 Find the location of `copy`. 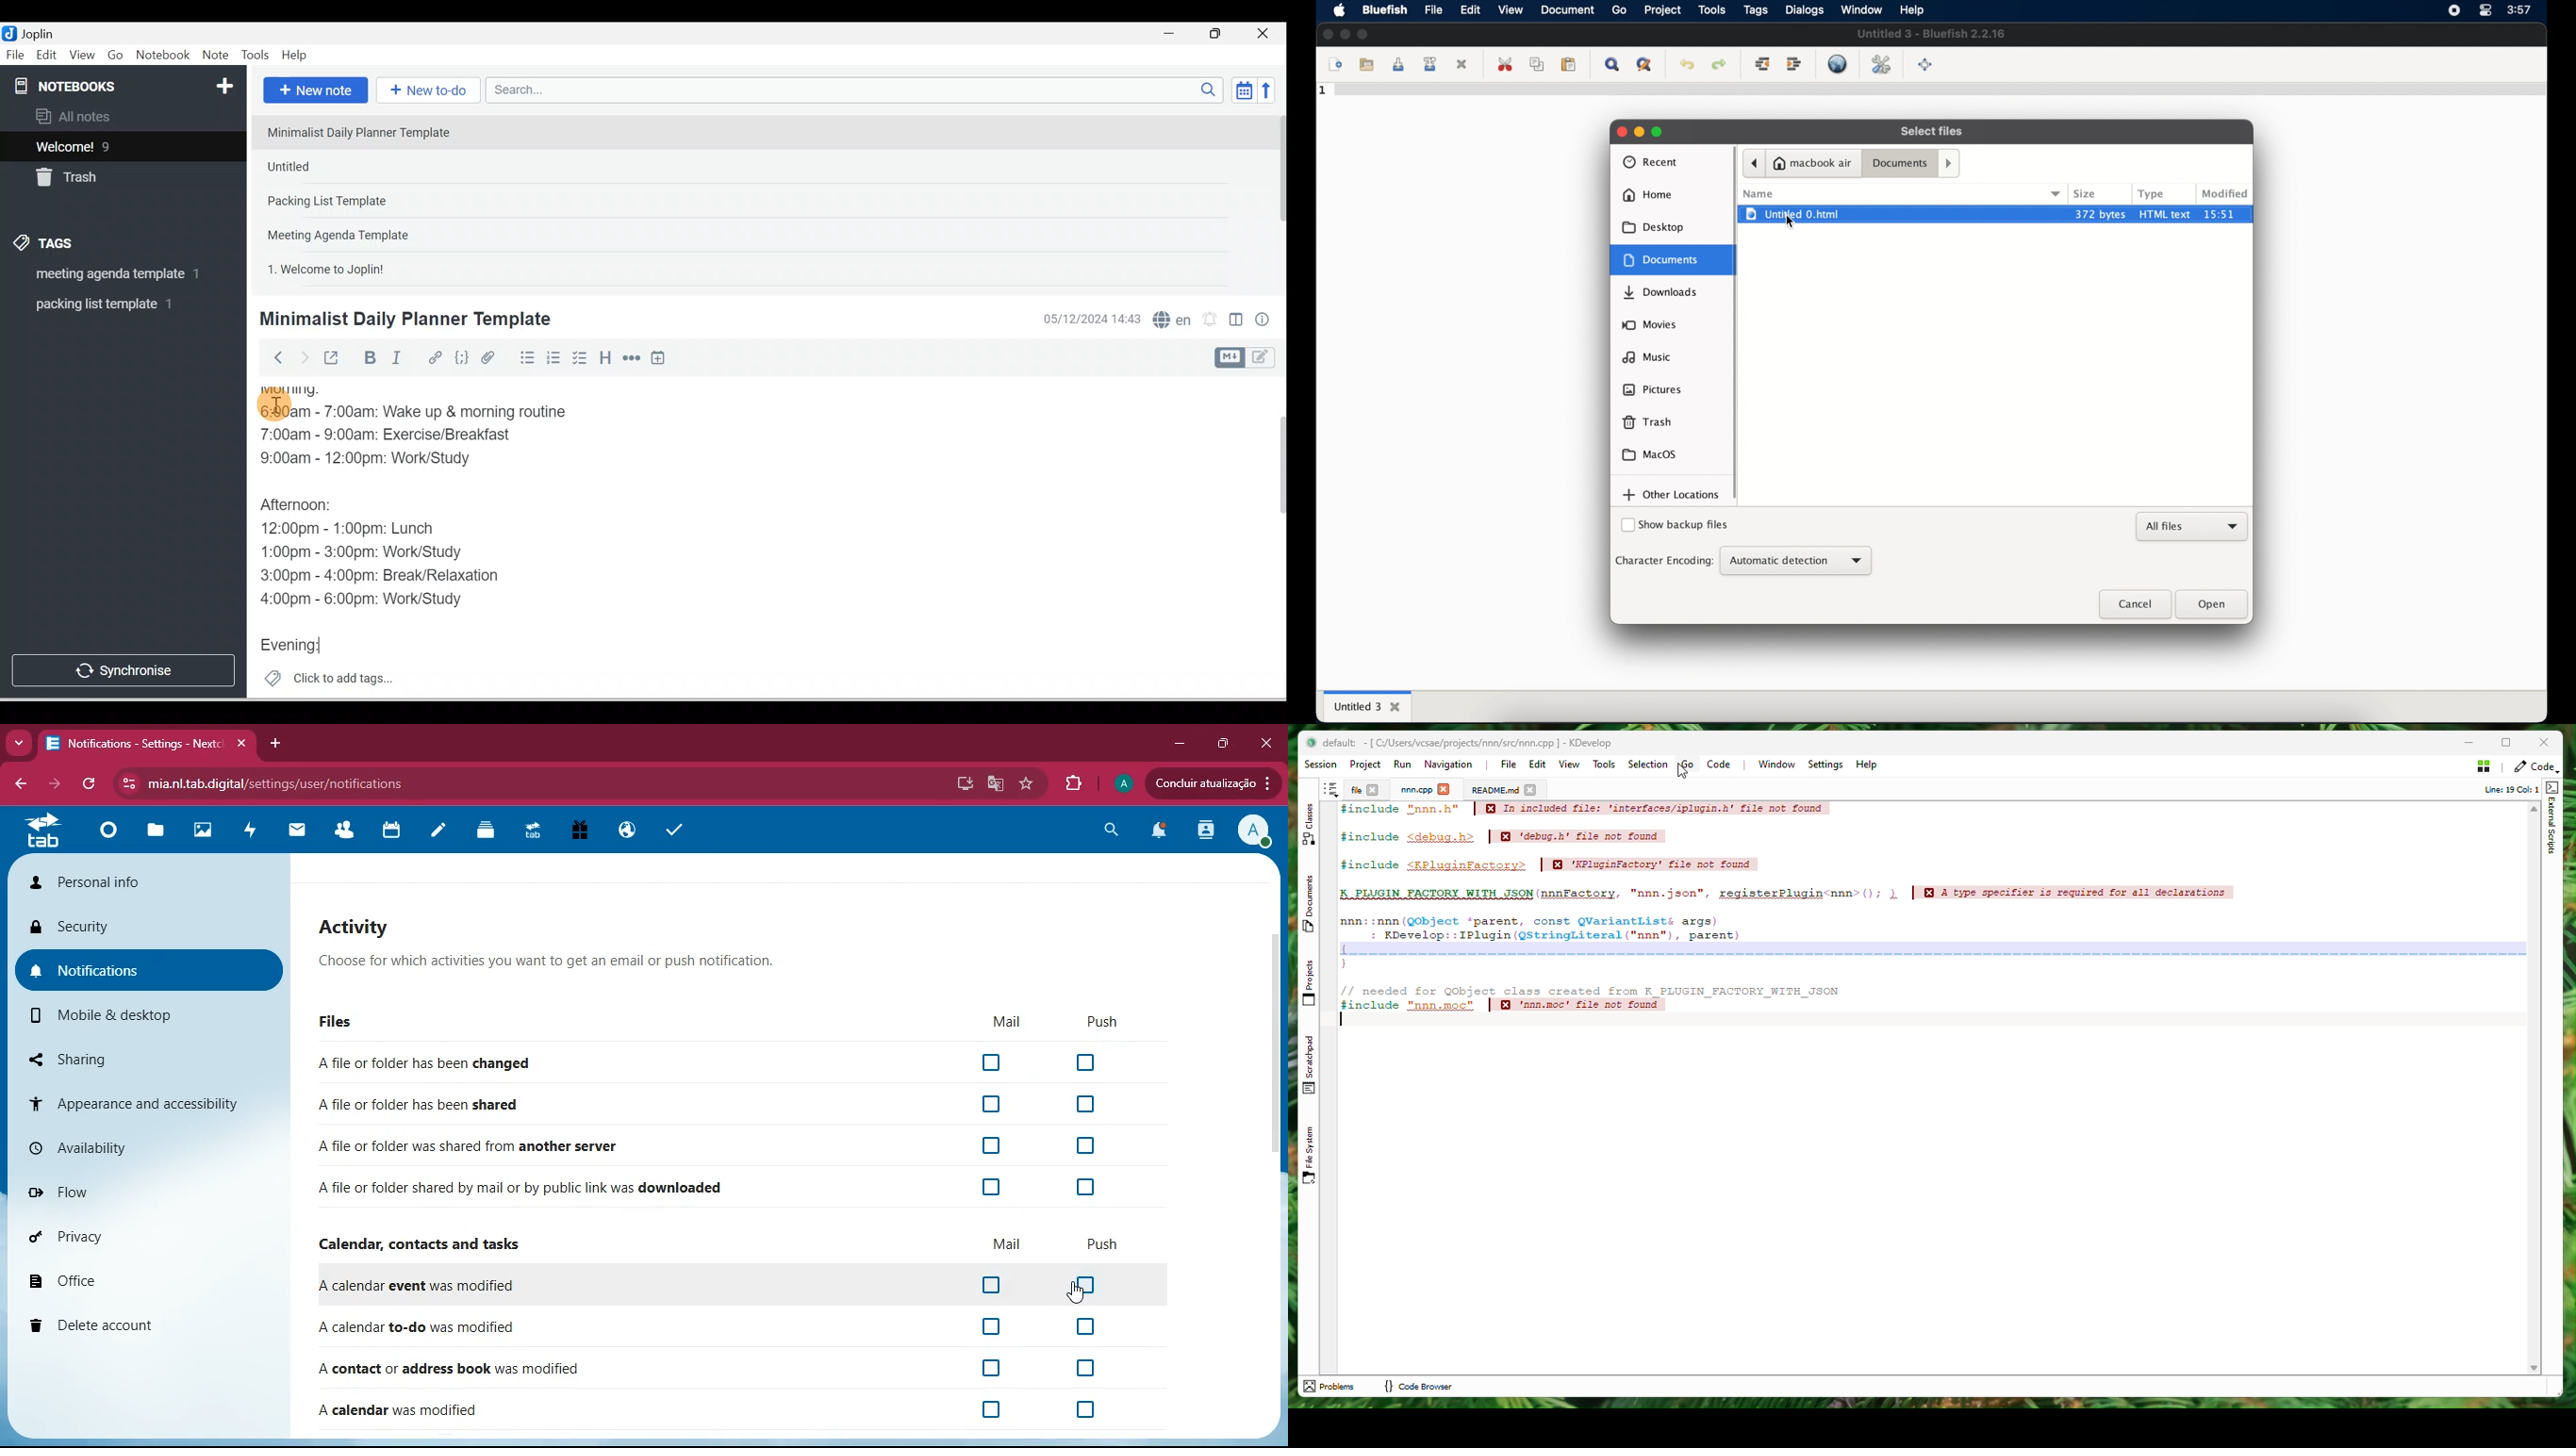

copy is located at coordinates (1537, 65).